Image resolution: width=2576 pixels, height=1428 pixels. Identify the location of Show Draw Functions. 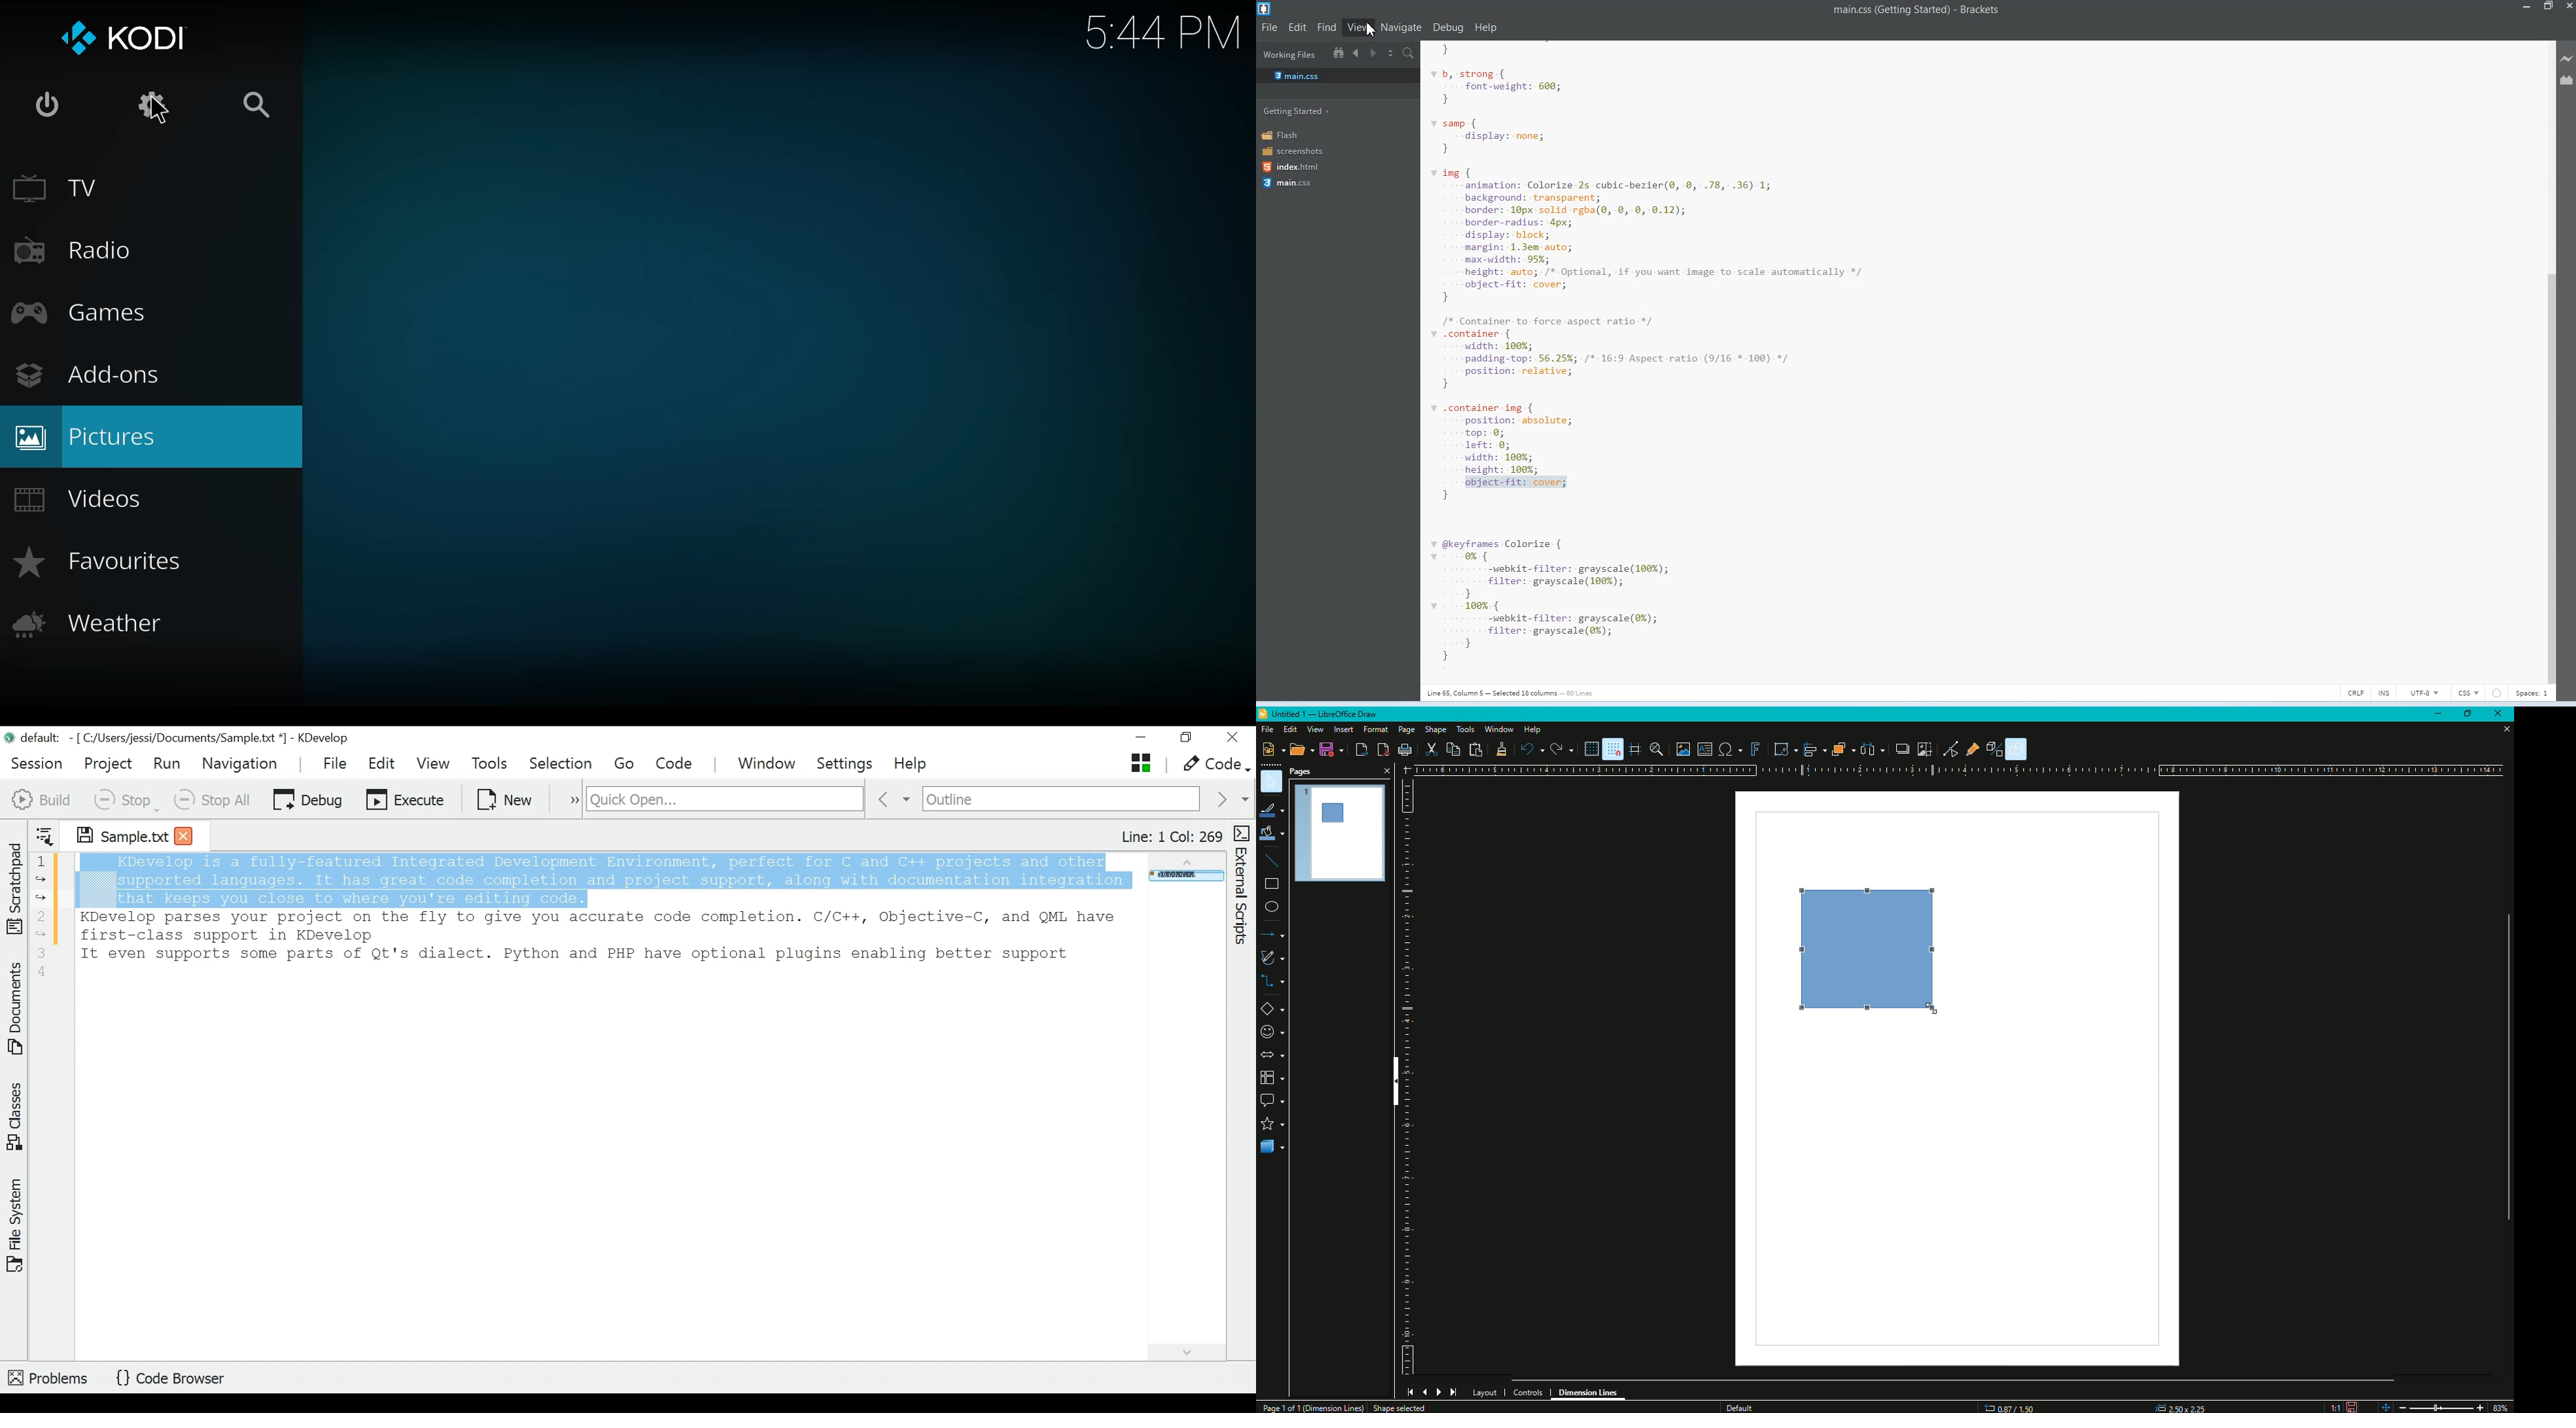
(2018, 749).